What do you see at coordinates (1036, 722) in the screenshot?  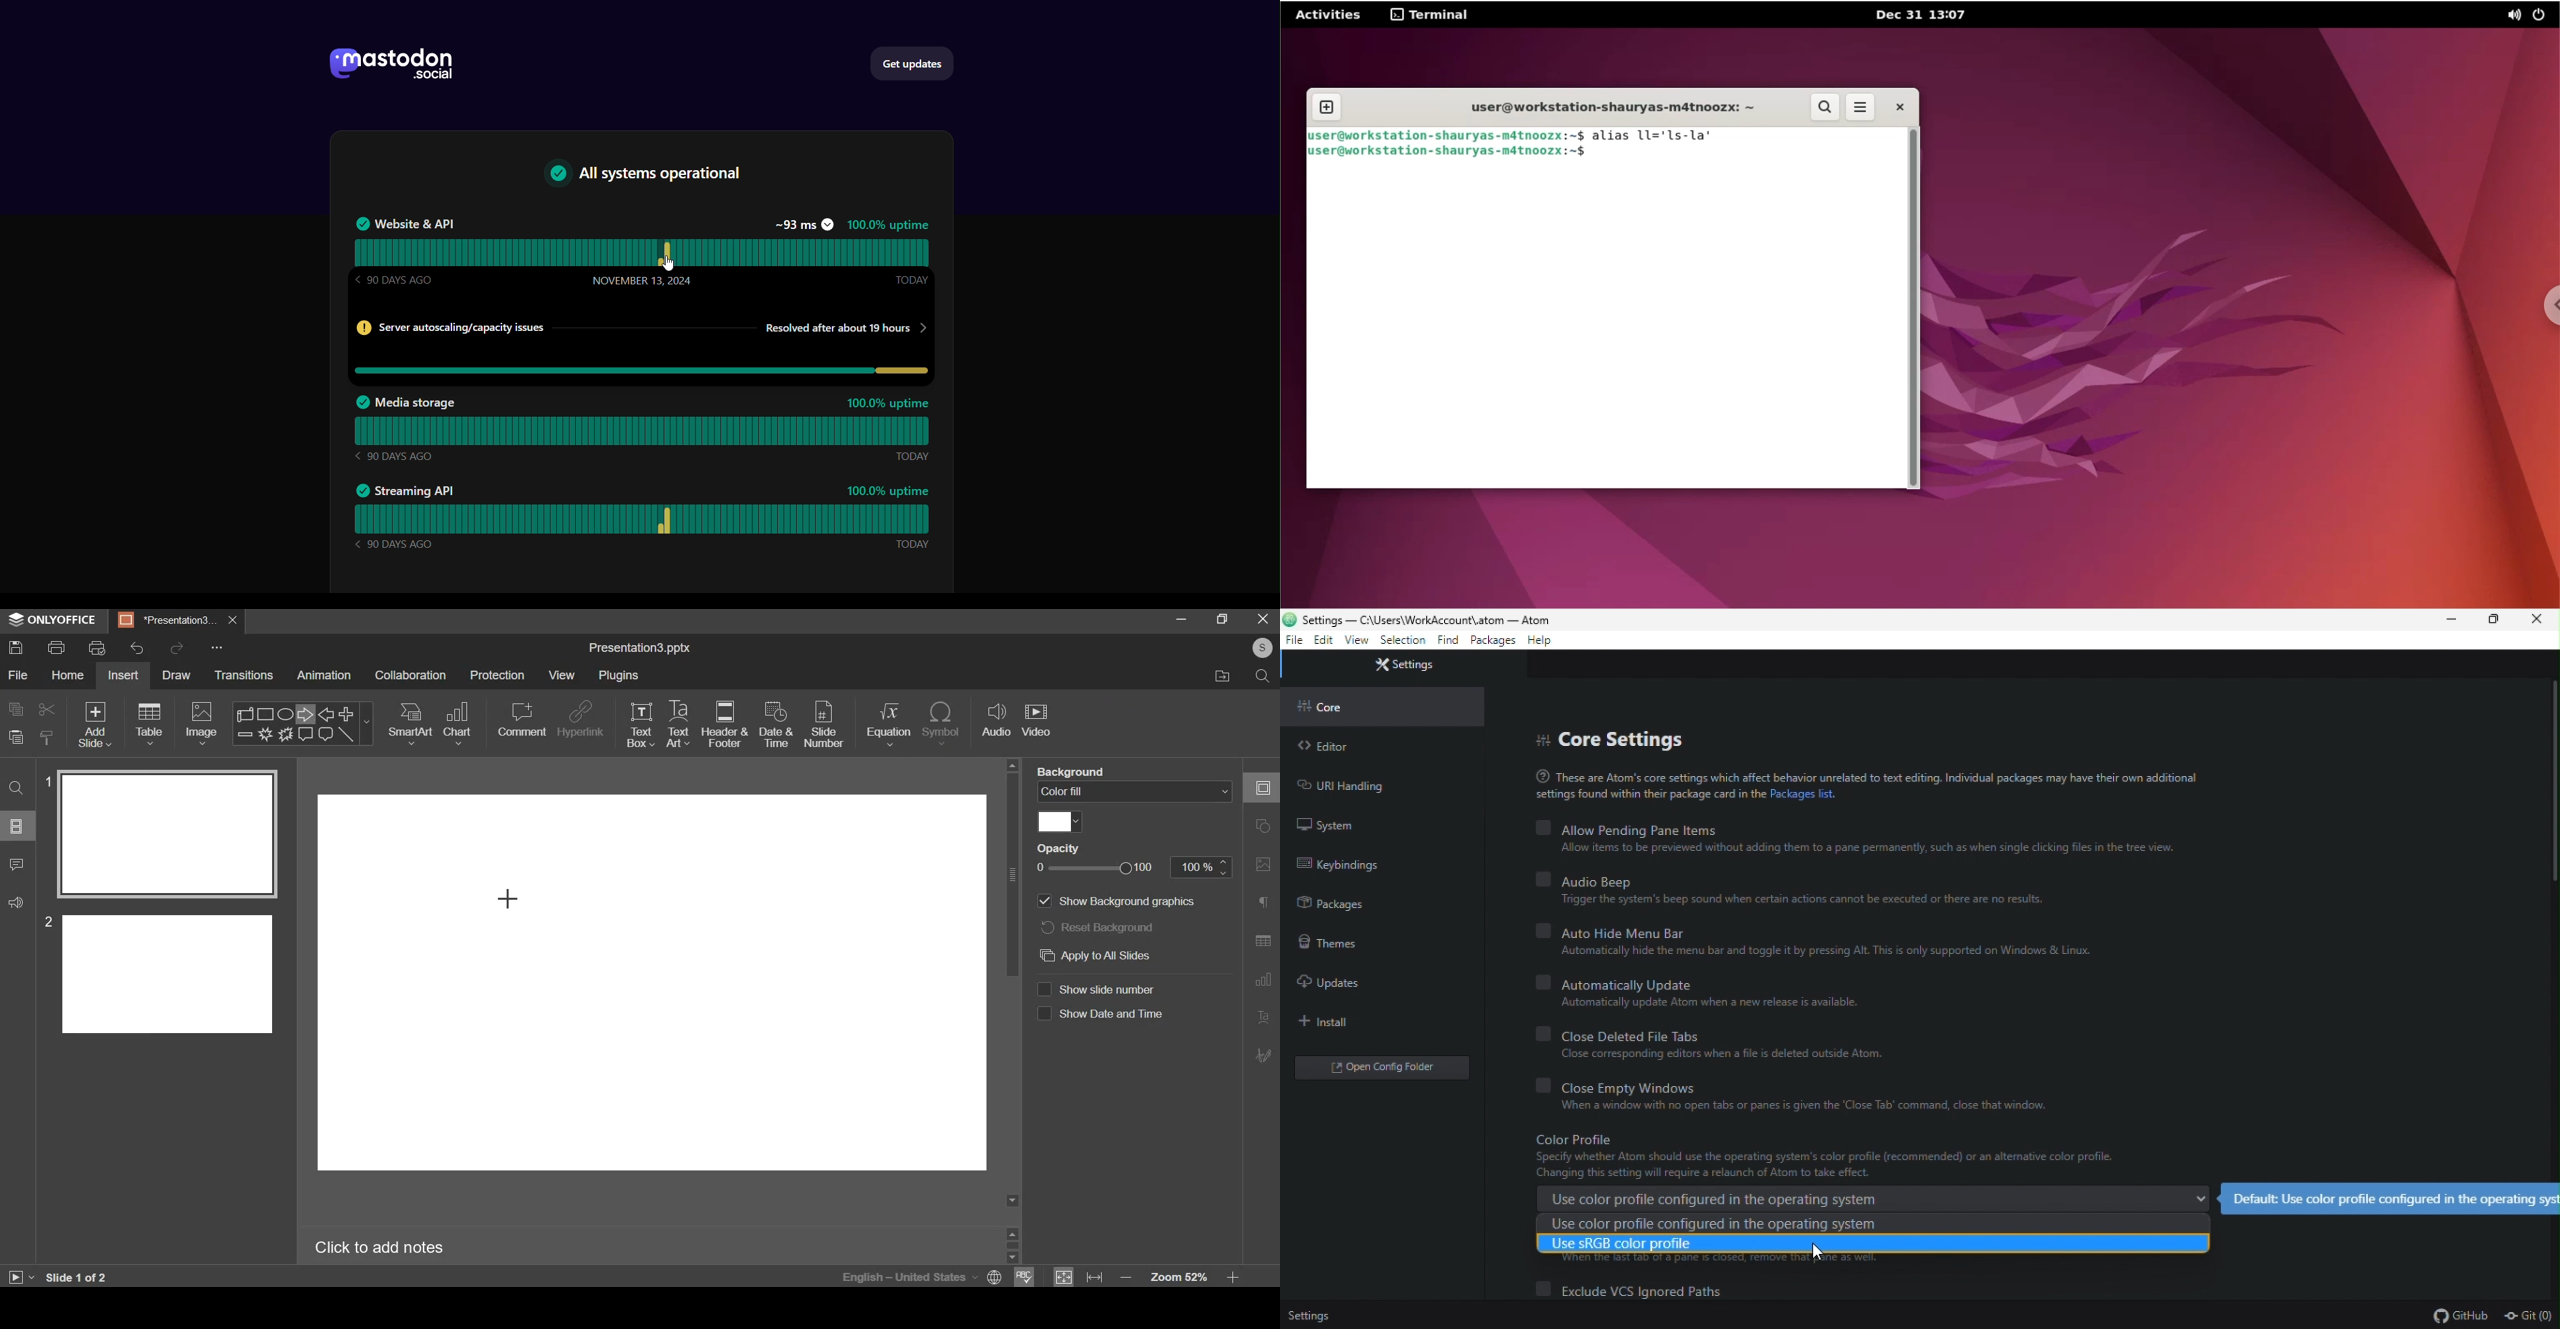 I see `video` at bounding box center [1036, 722].